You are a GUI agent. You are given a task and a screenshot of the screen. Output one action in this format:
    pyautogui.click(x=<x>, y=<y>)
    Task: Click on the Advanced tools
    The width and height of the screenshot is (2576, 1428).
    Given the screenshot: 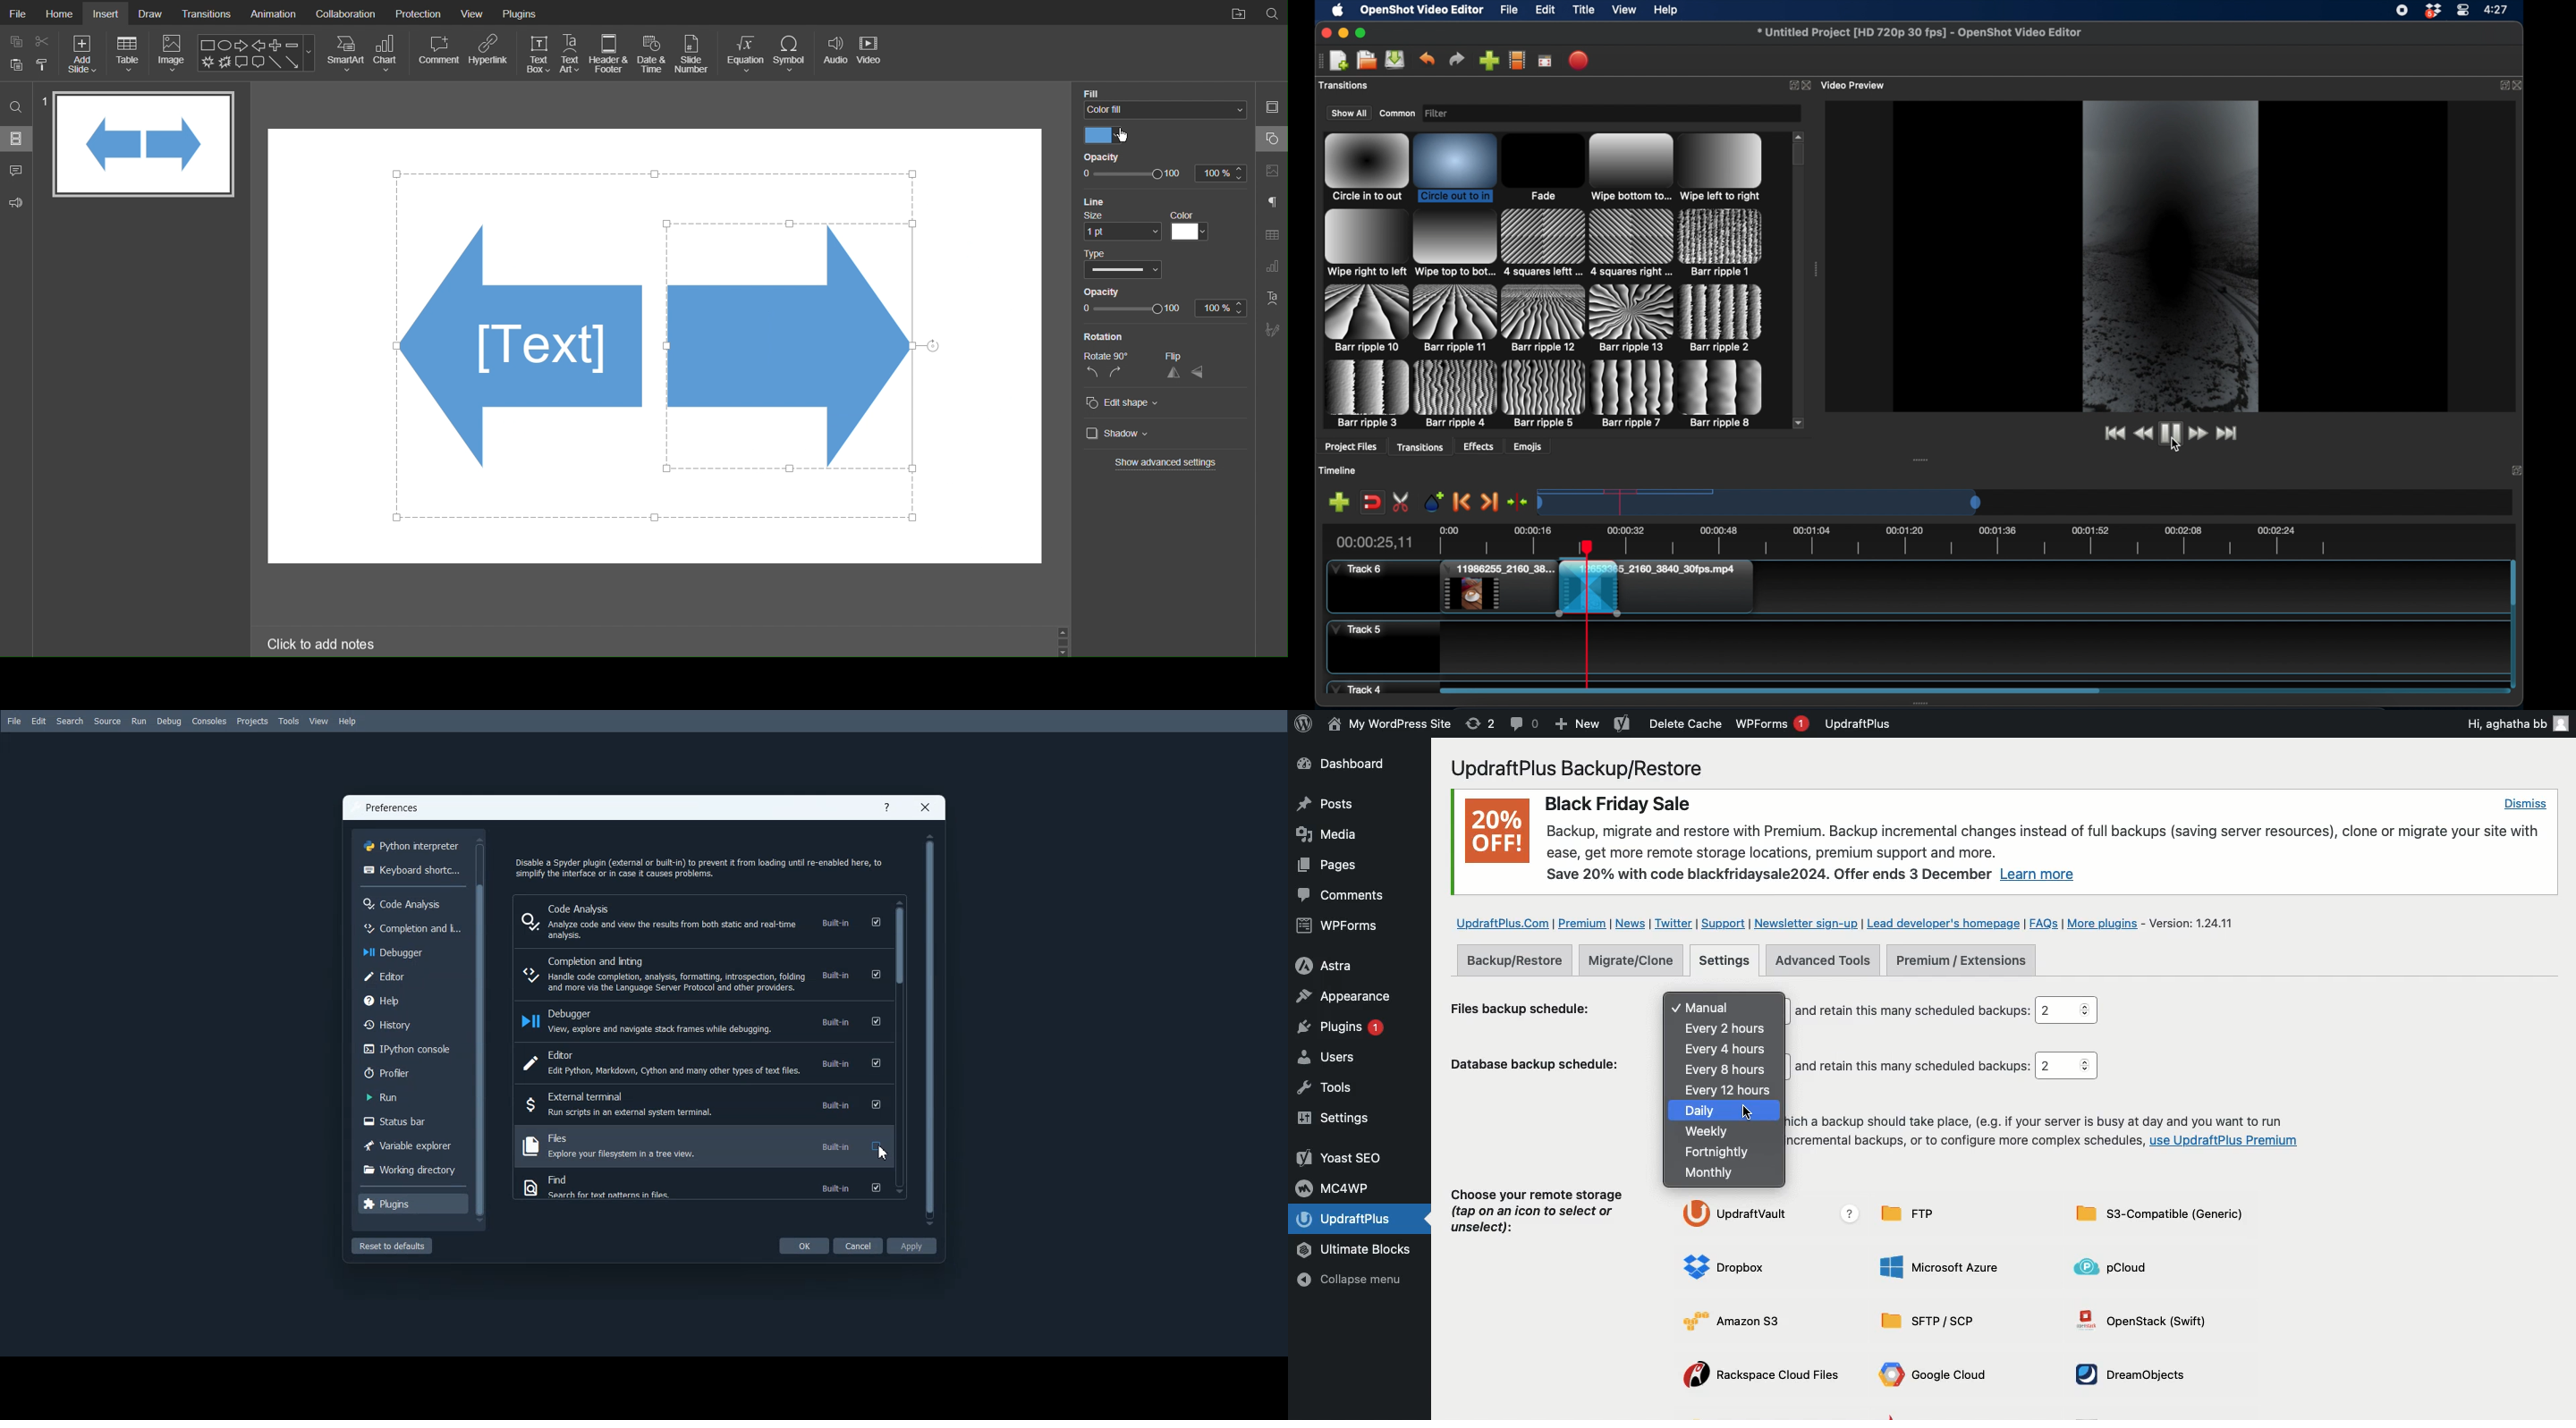 What is the action you would take?
    pyautogui.click(x=1823, y=960)
    